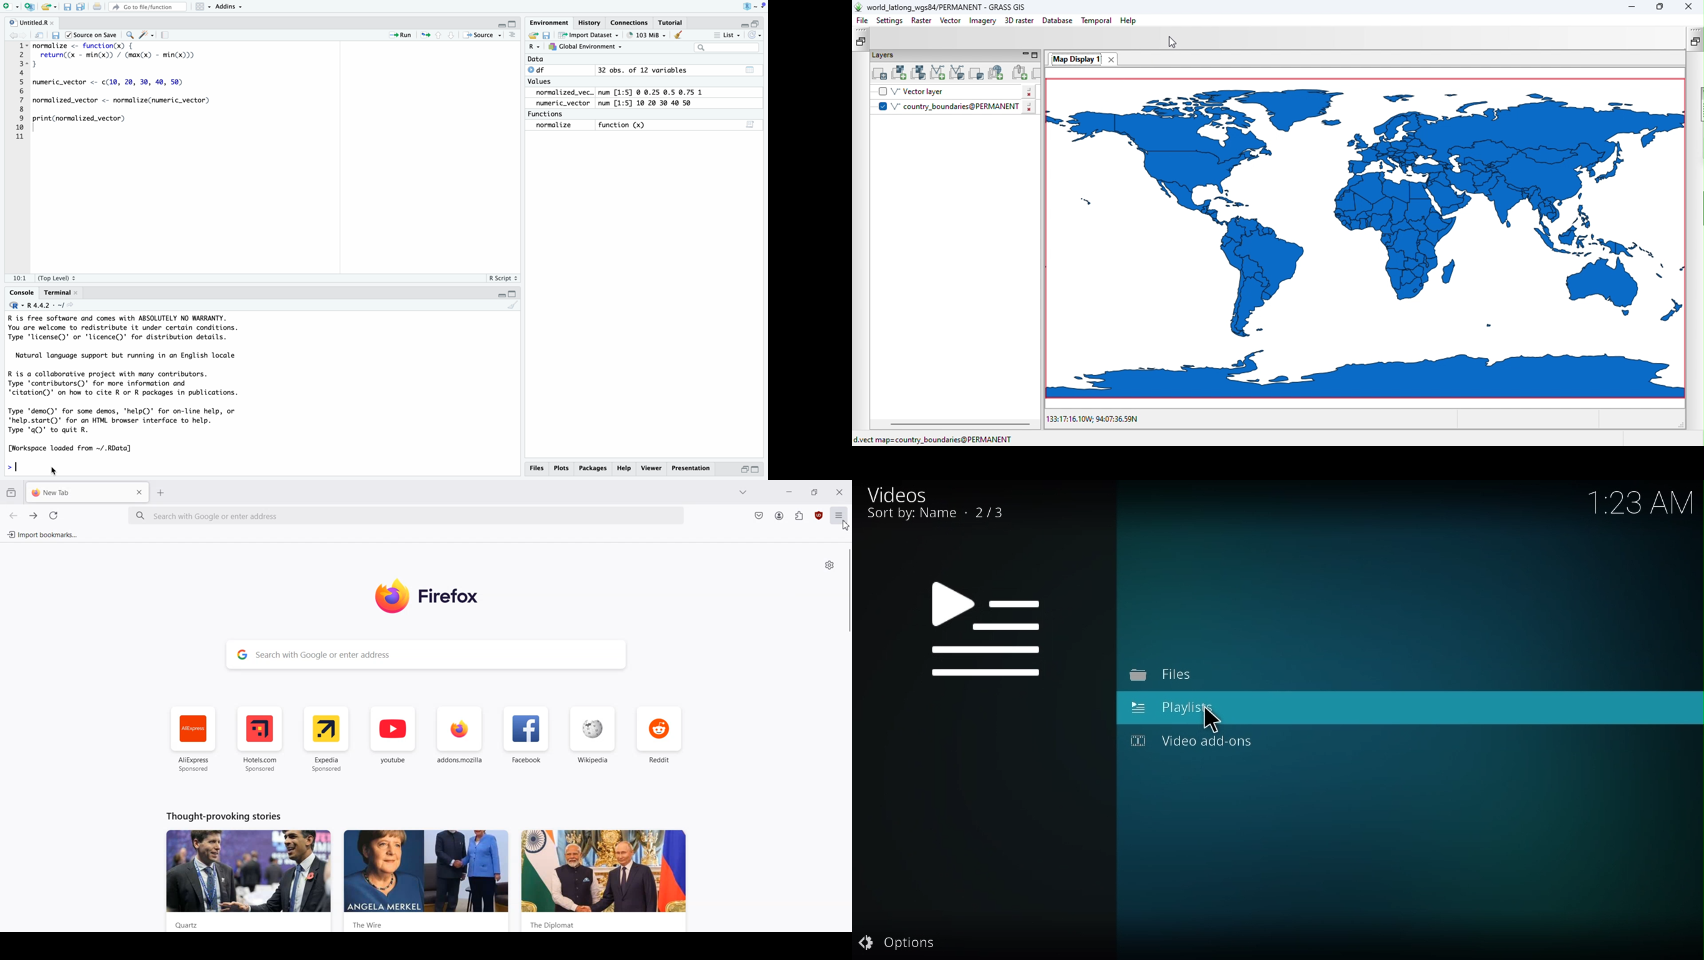 The image size is (1708, 980). I want to click on Help, so click(624, 468).